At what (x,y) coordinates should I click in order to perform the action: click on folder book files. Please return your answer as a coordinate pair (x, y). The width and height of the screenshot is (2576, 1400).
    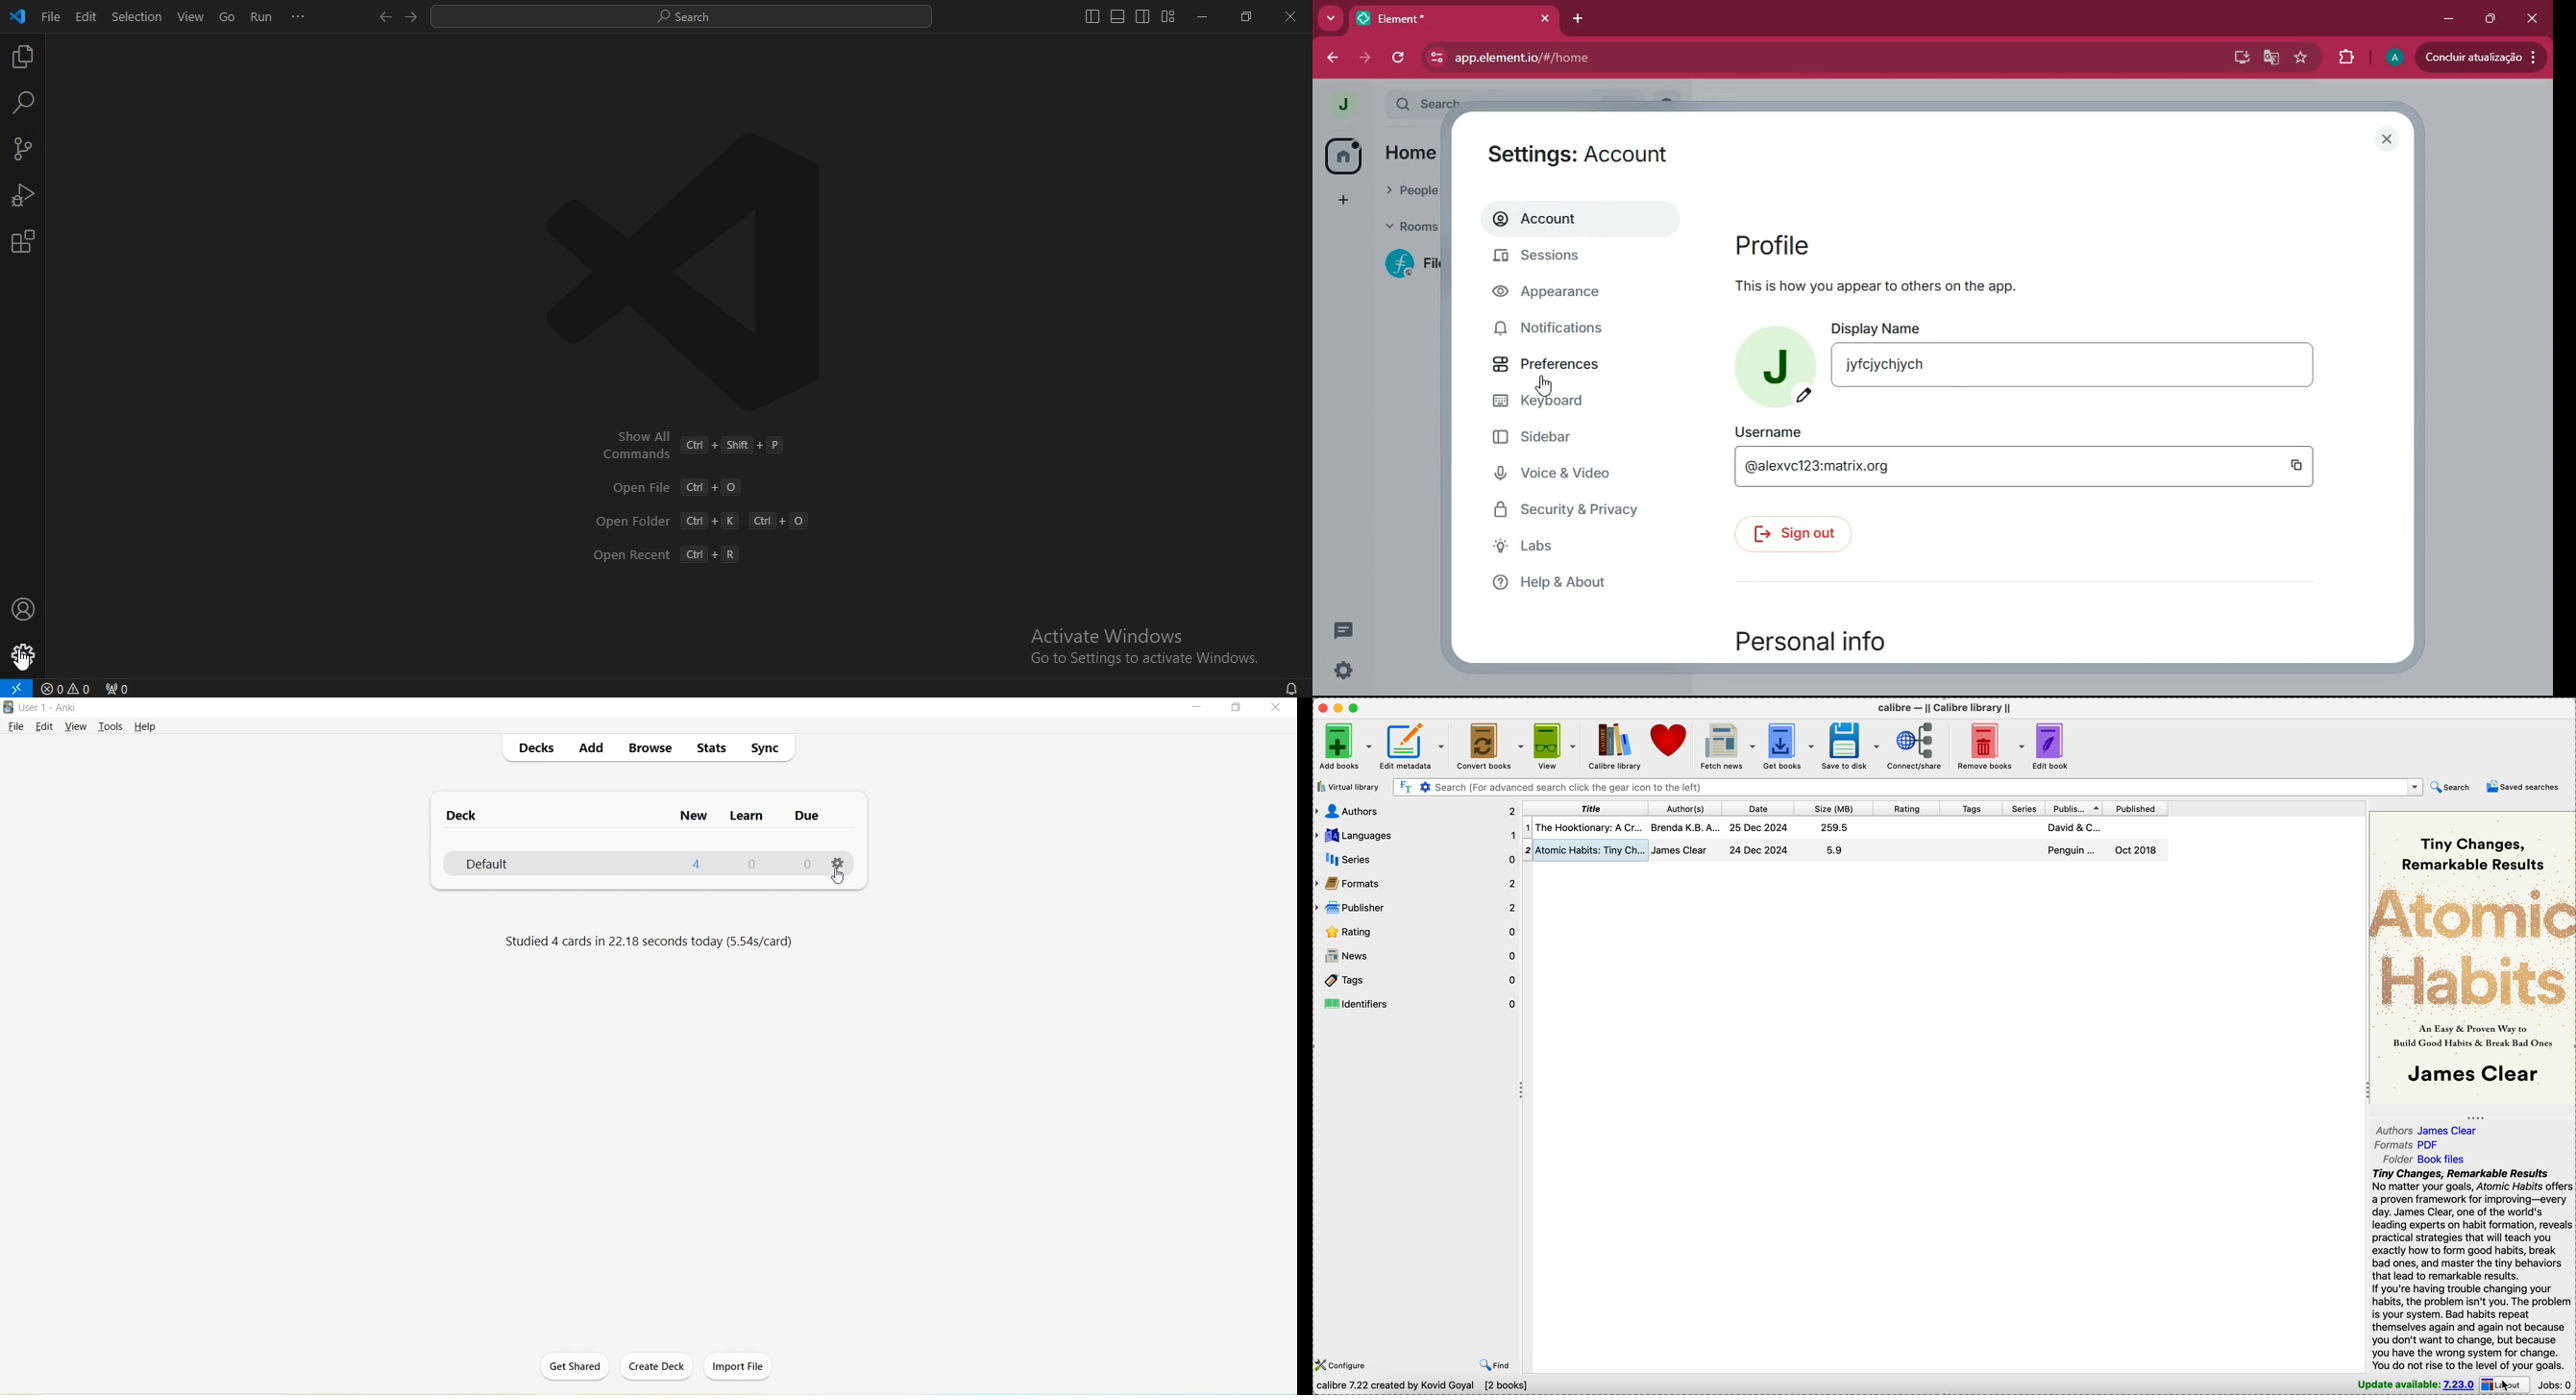
    Looking at the image, I should click on (2425, 1159).